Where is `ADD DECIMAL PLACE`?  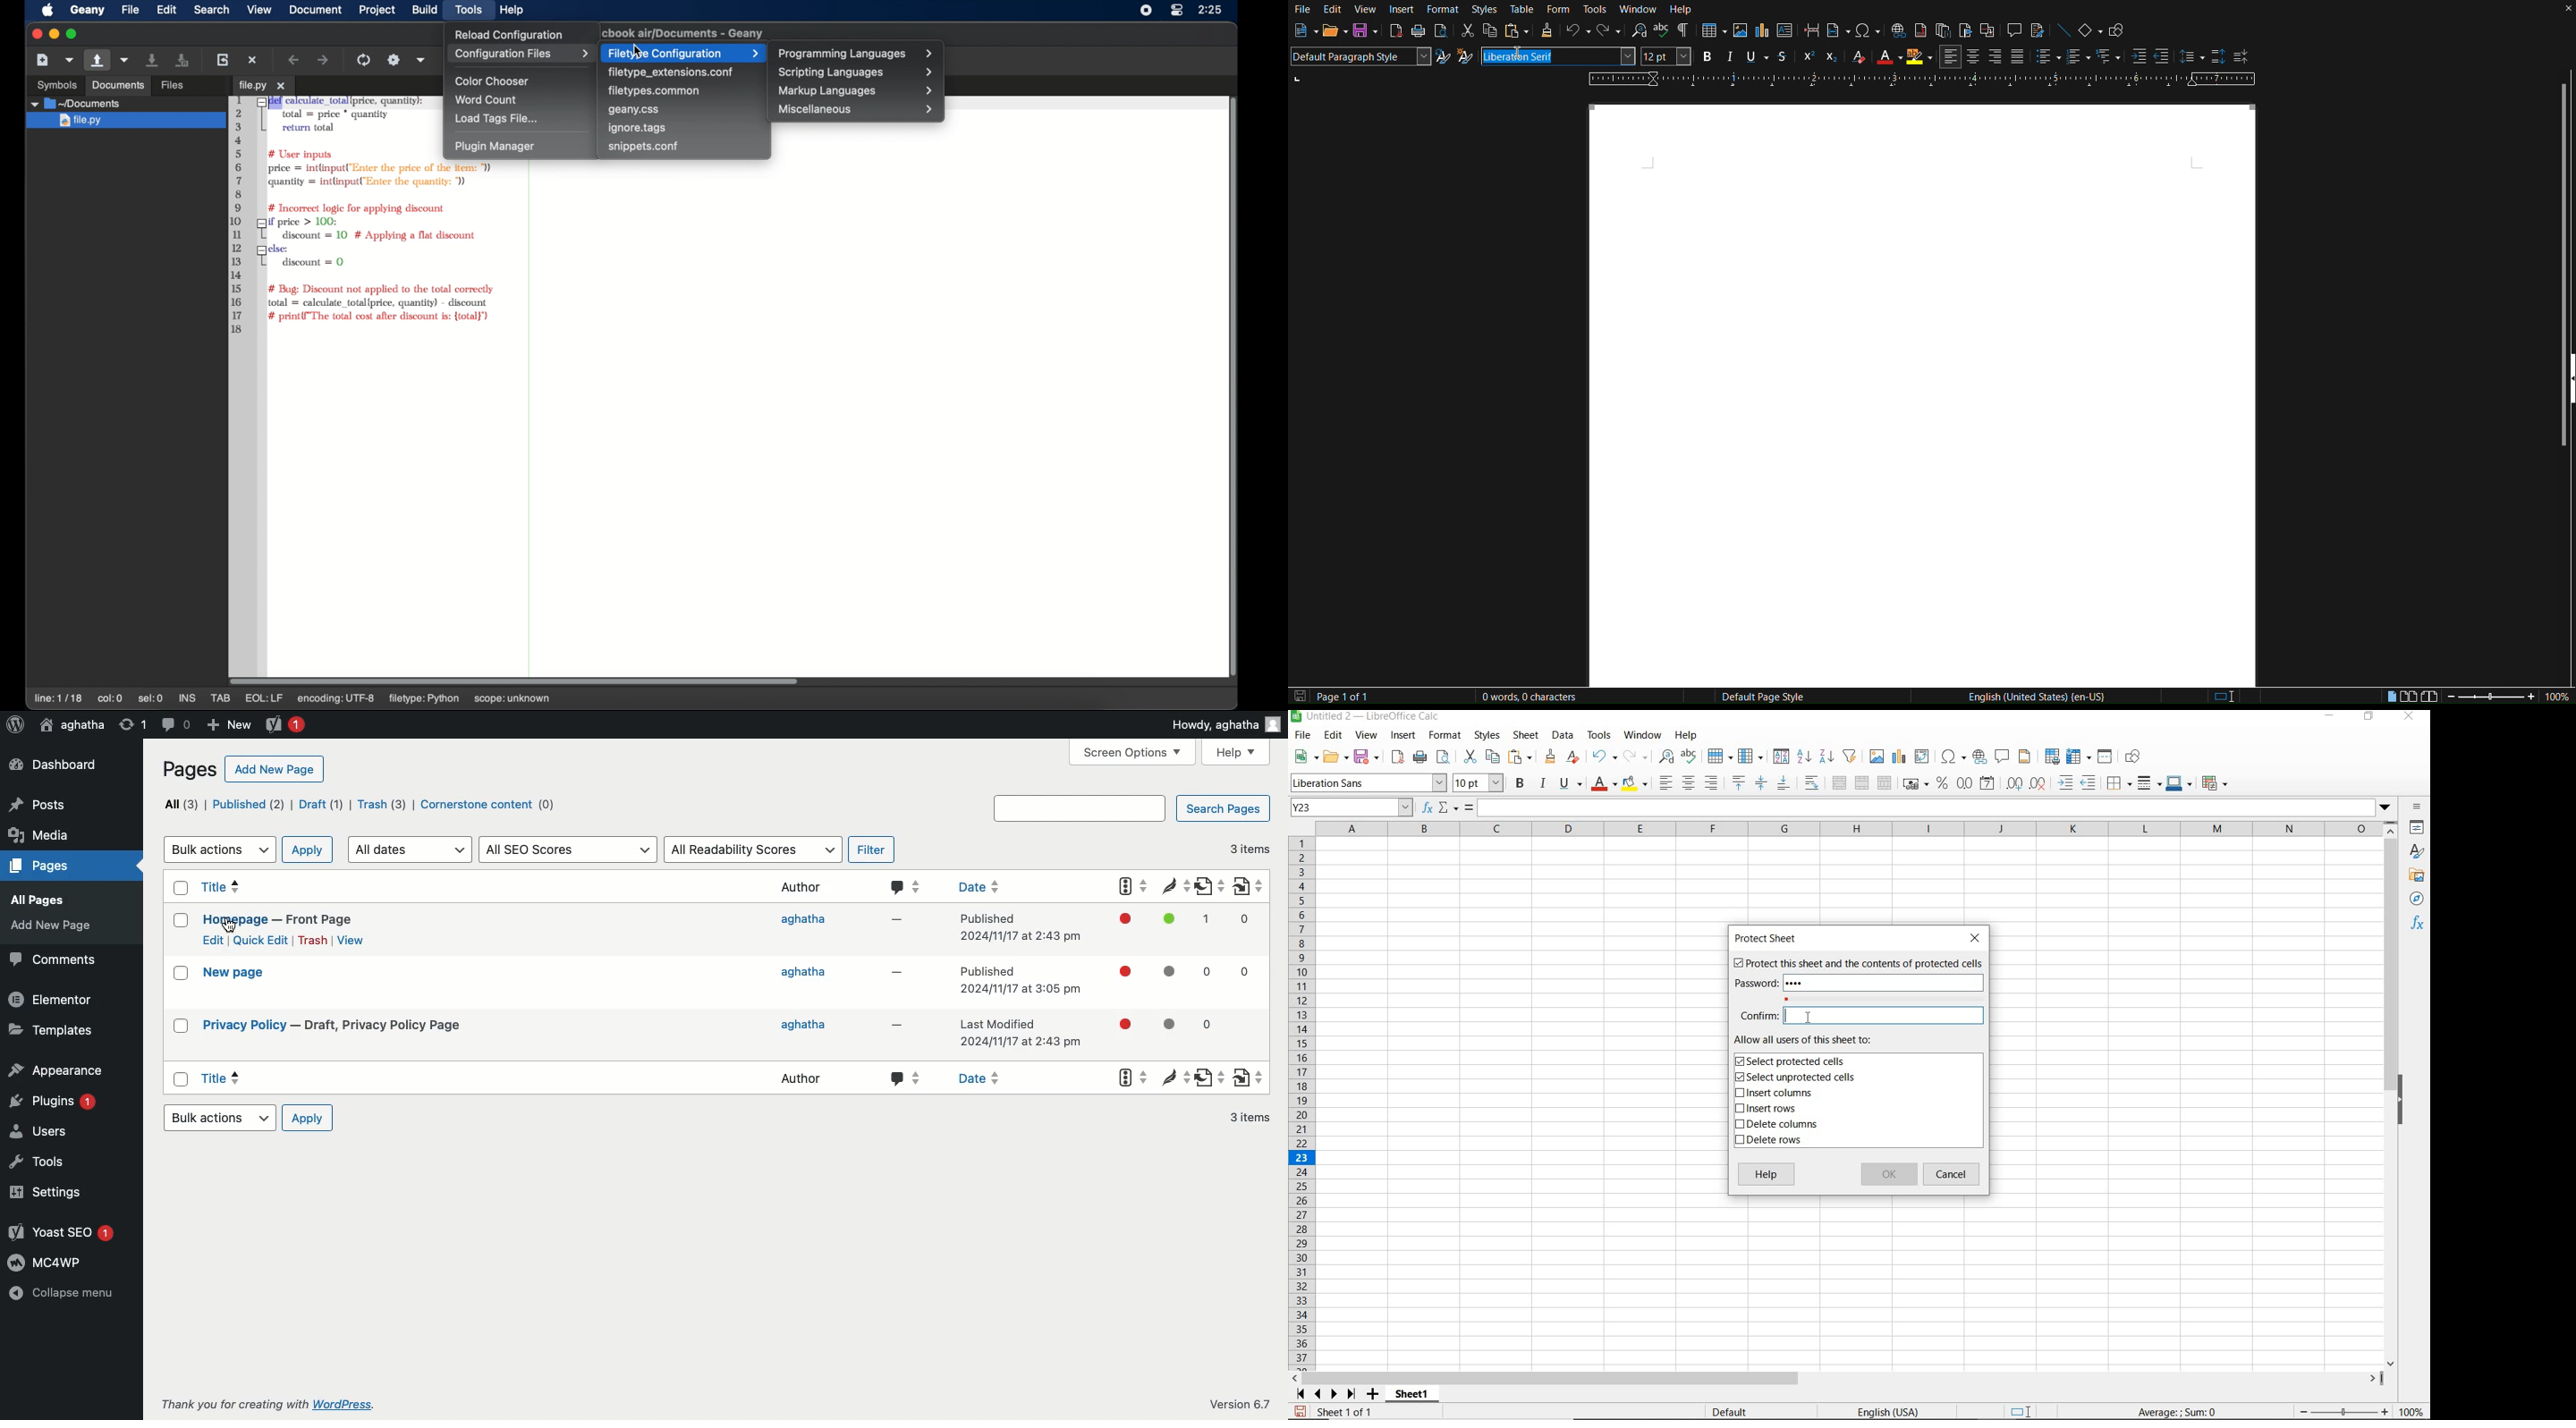 ADD DECIMAL PLACE is located at coordinates (2014, 783).